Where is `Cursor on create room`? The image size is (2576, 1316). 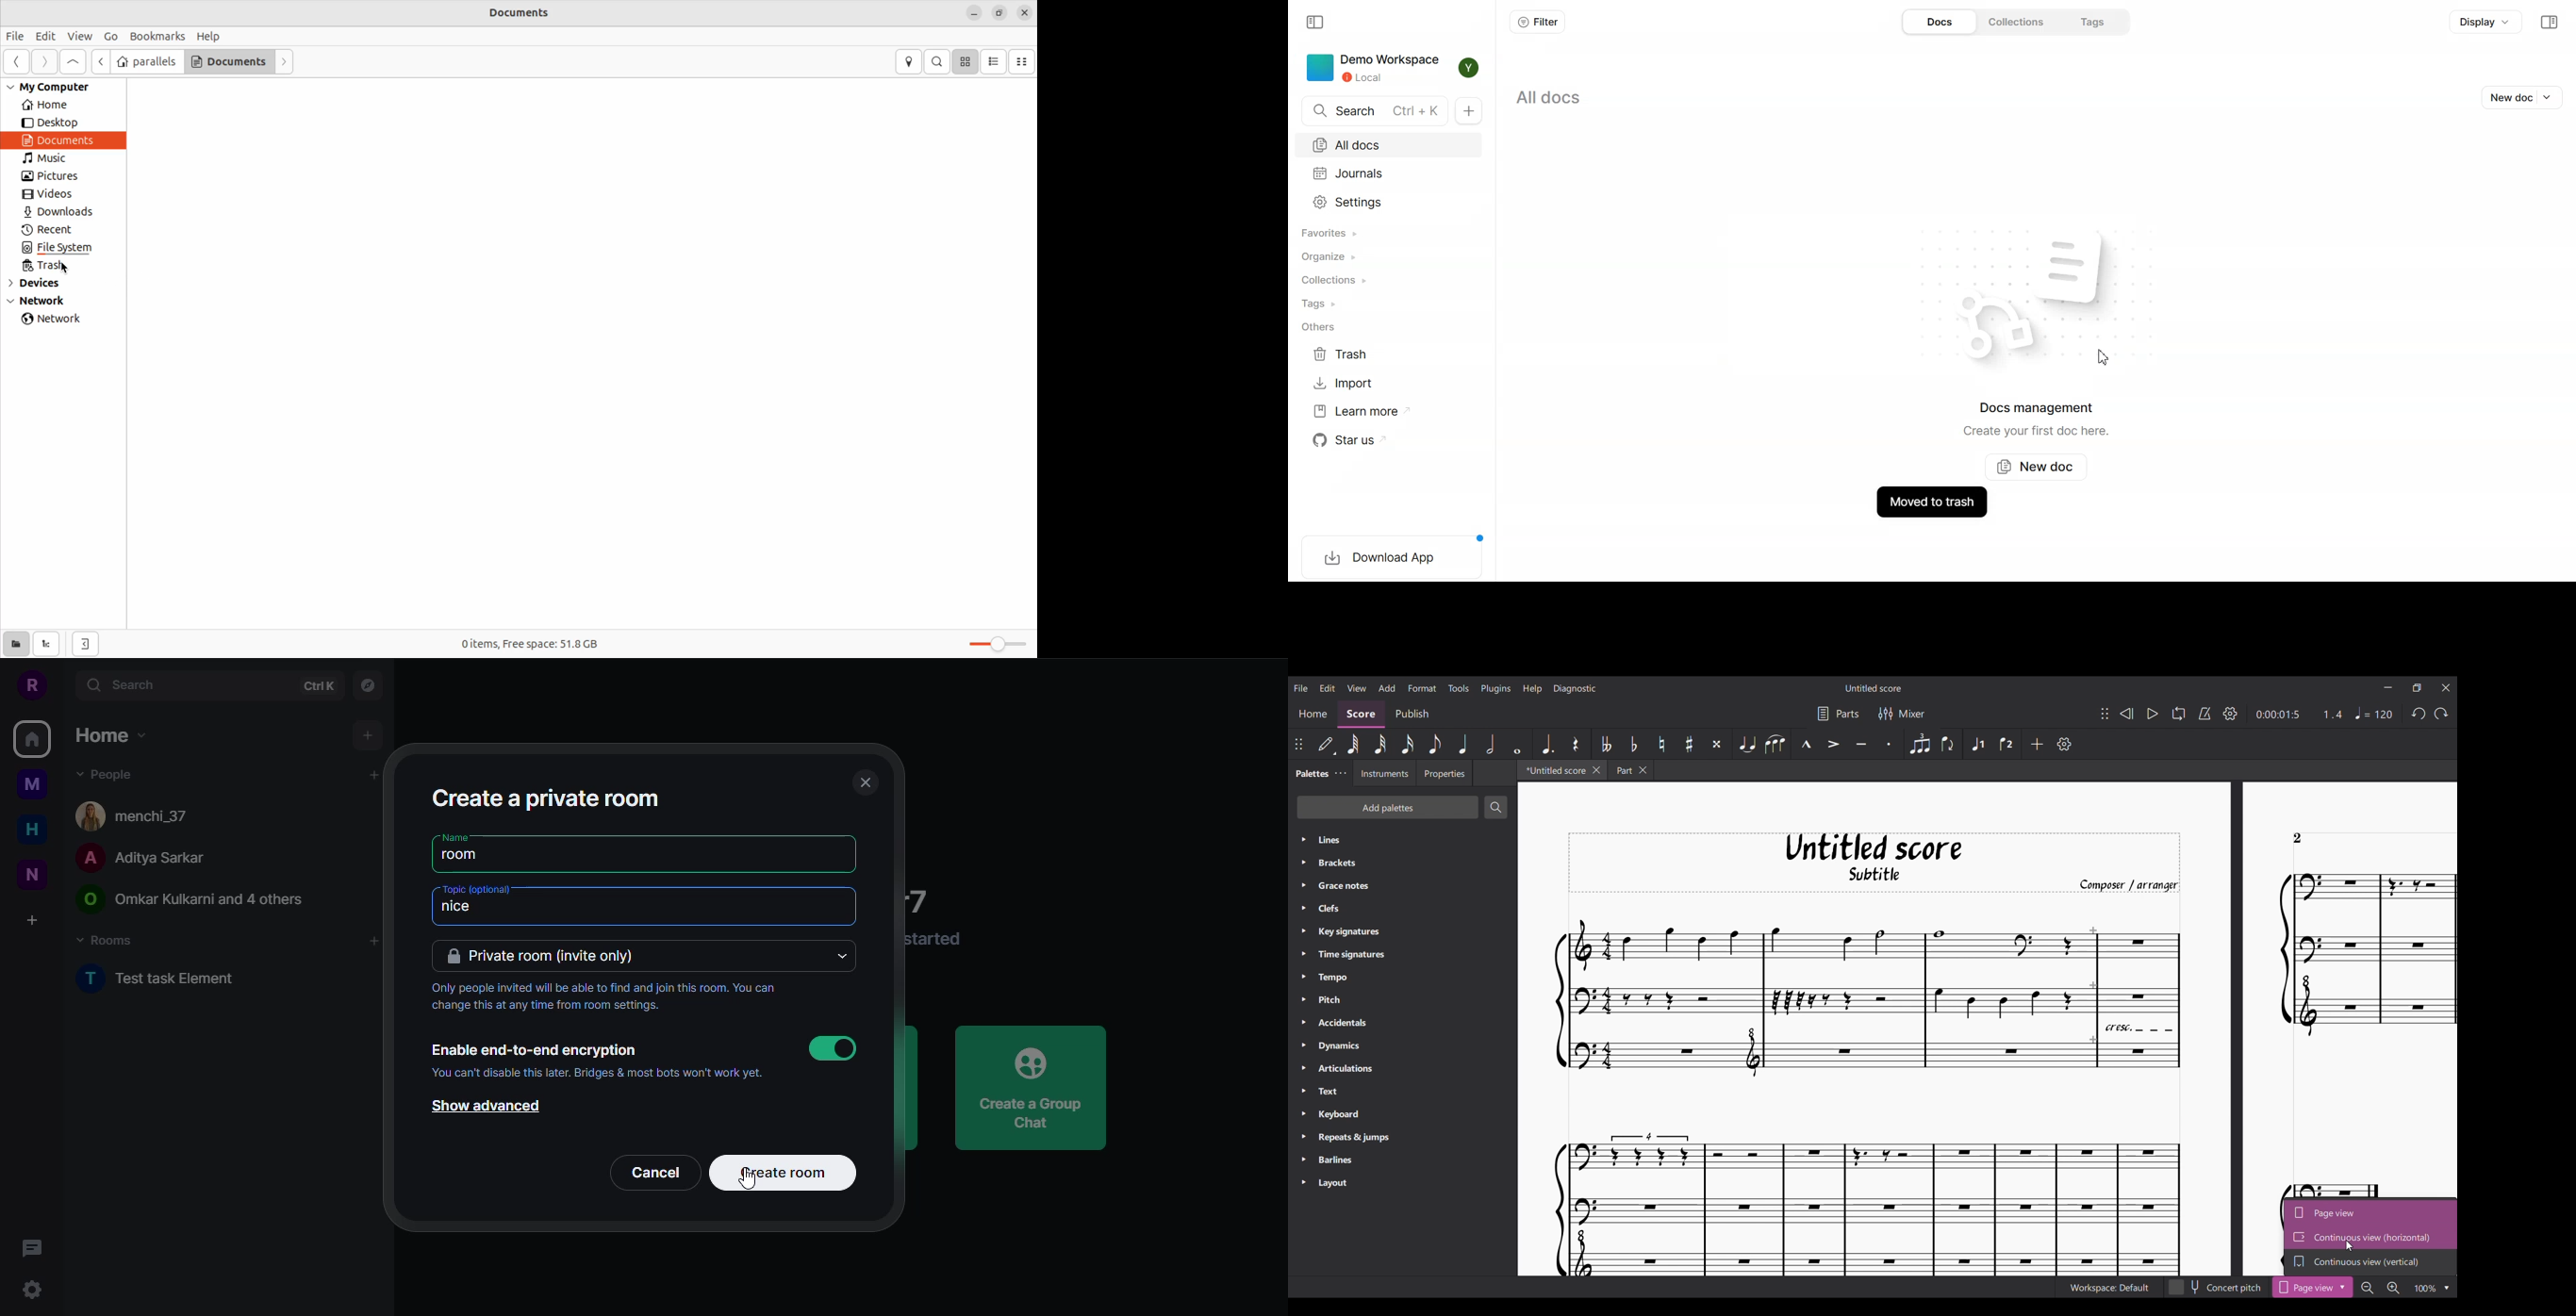
Cursor on create room is located at coordinates (782, 1175).